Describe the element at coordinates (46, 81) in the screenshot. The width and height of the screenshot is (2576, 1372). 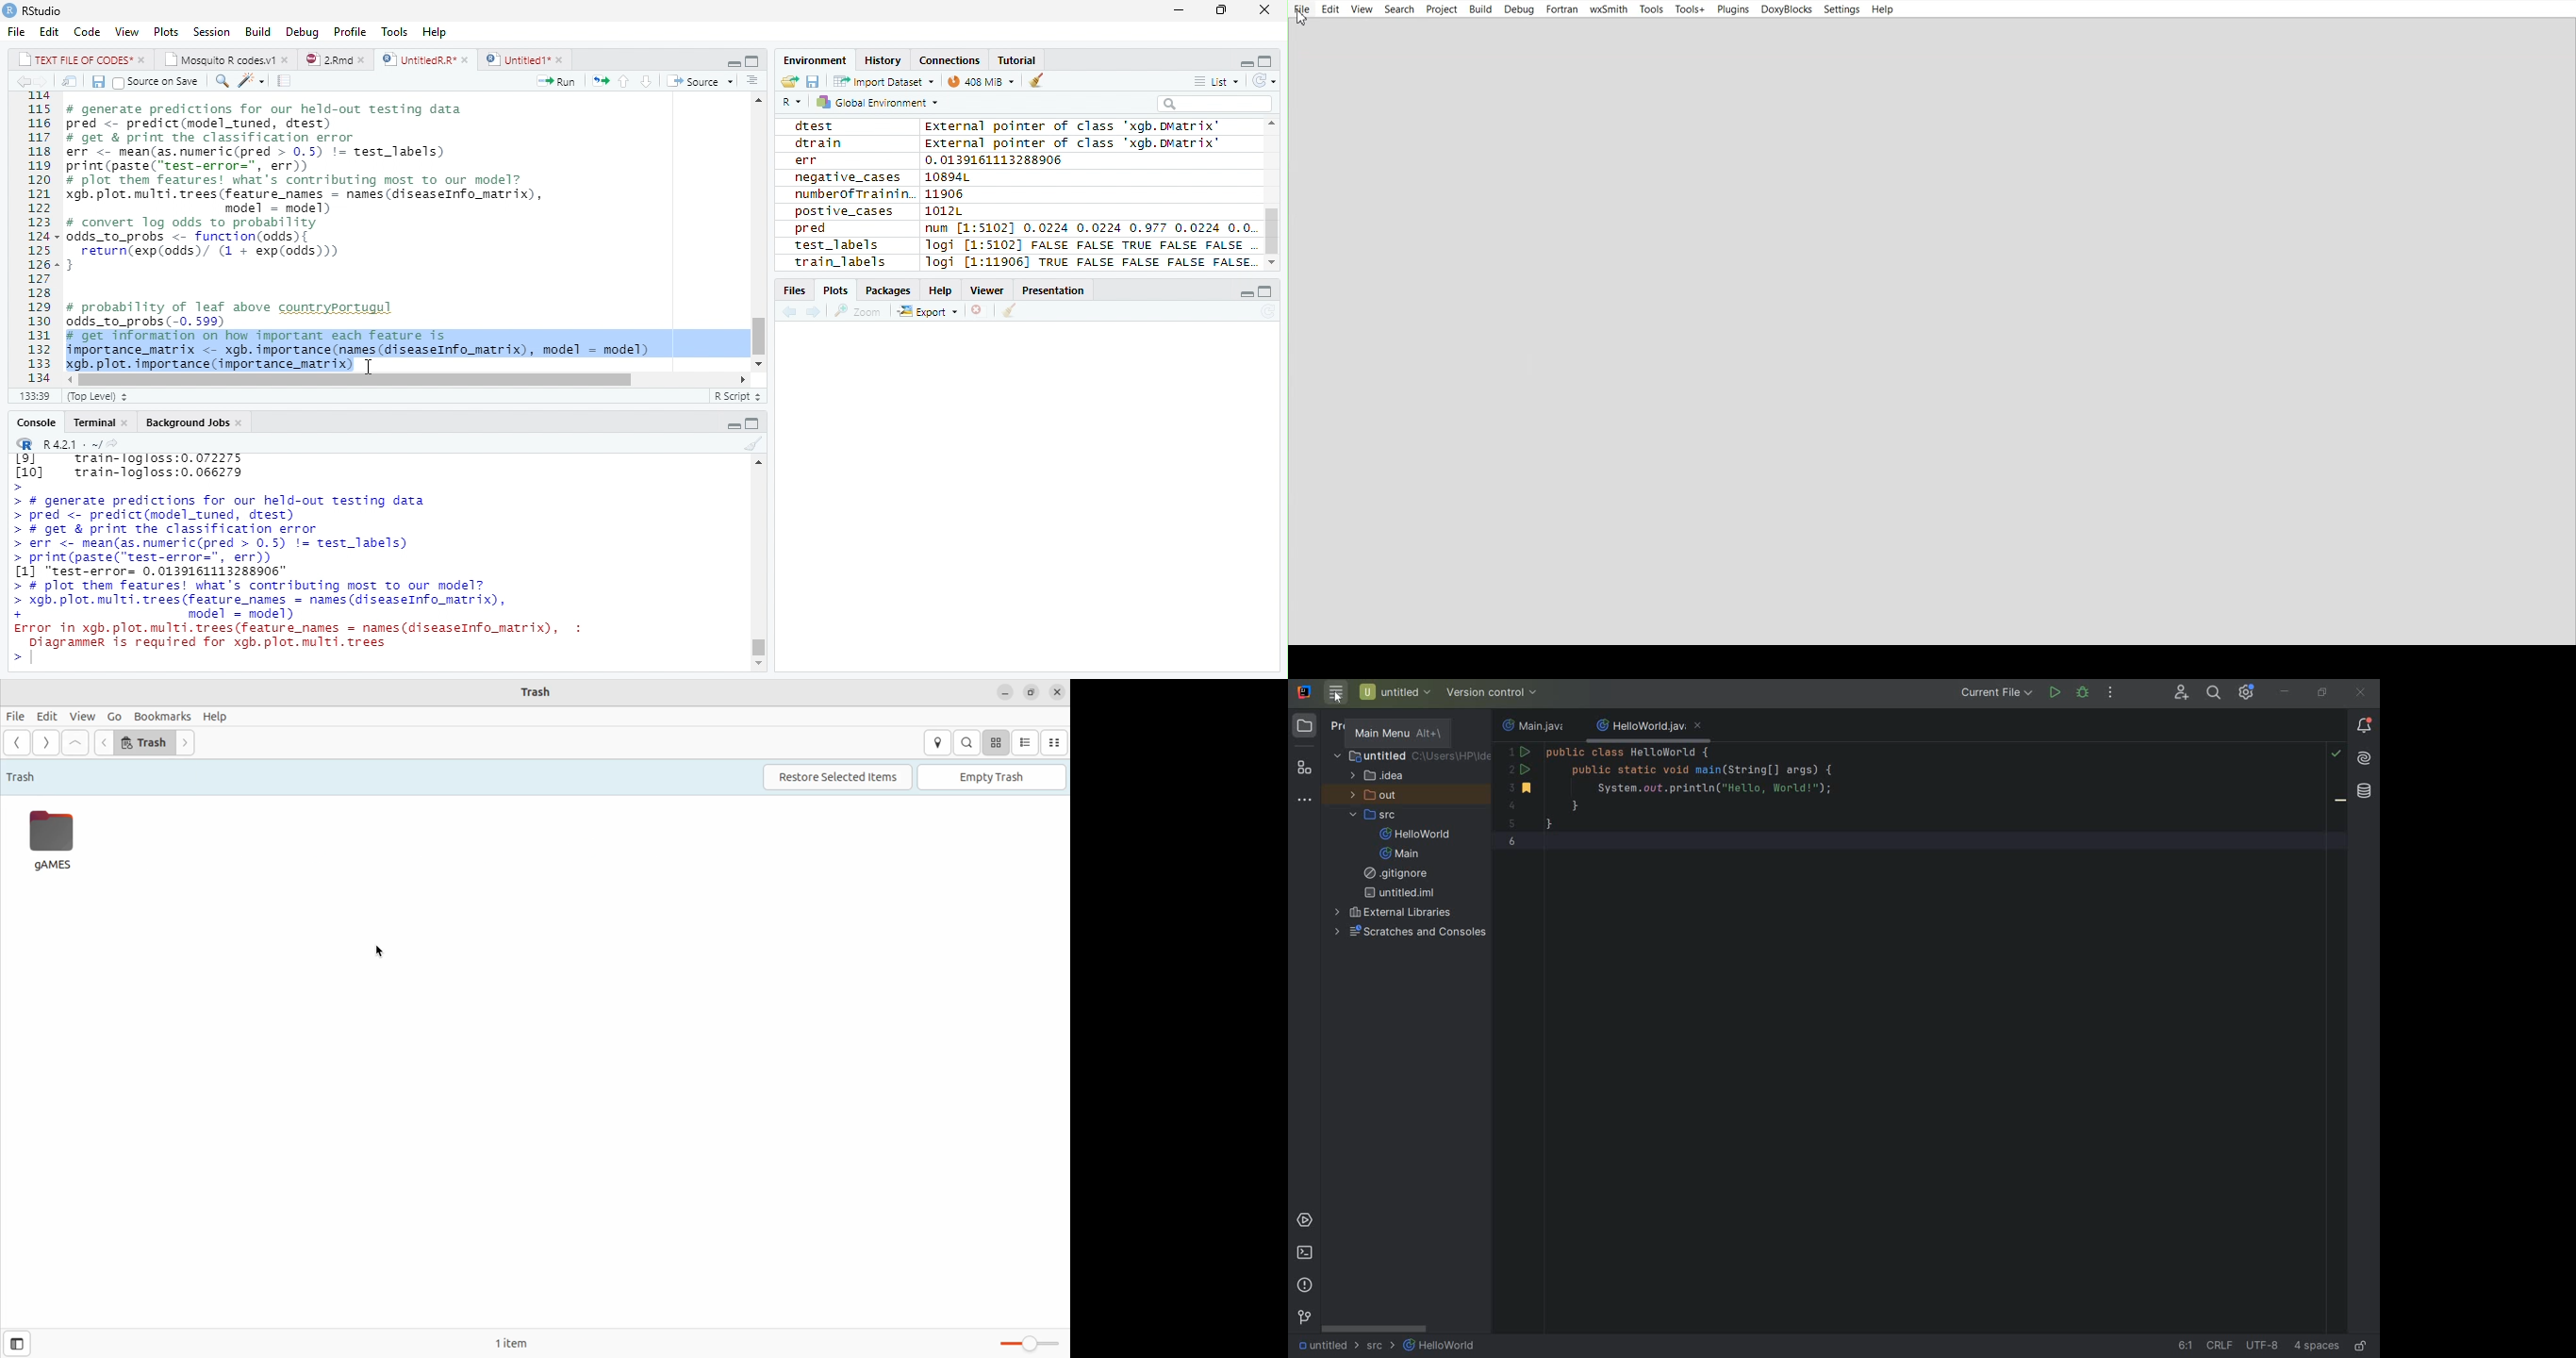
I see `Next` at that location.